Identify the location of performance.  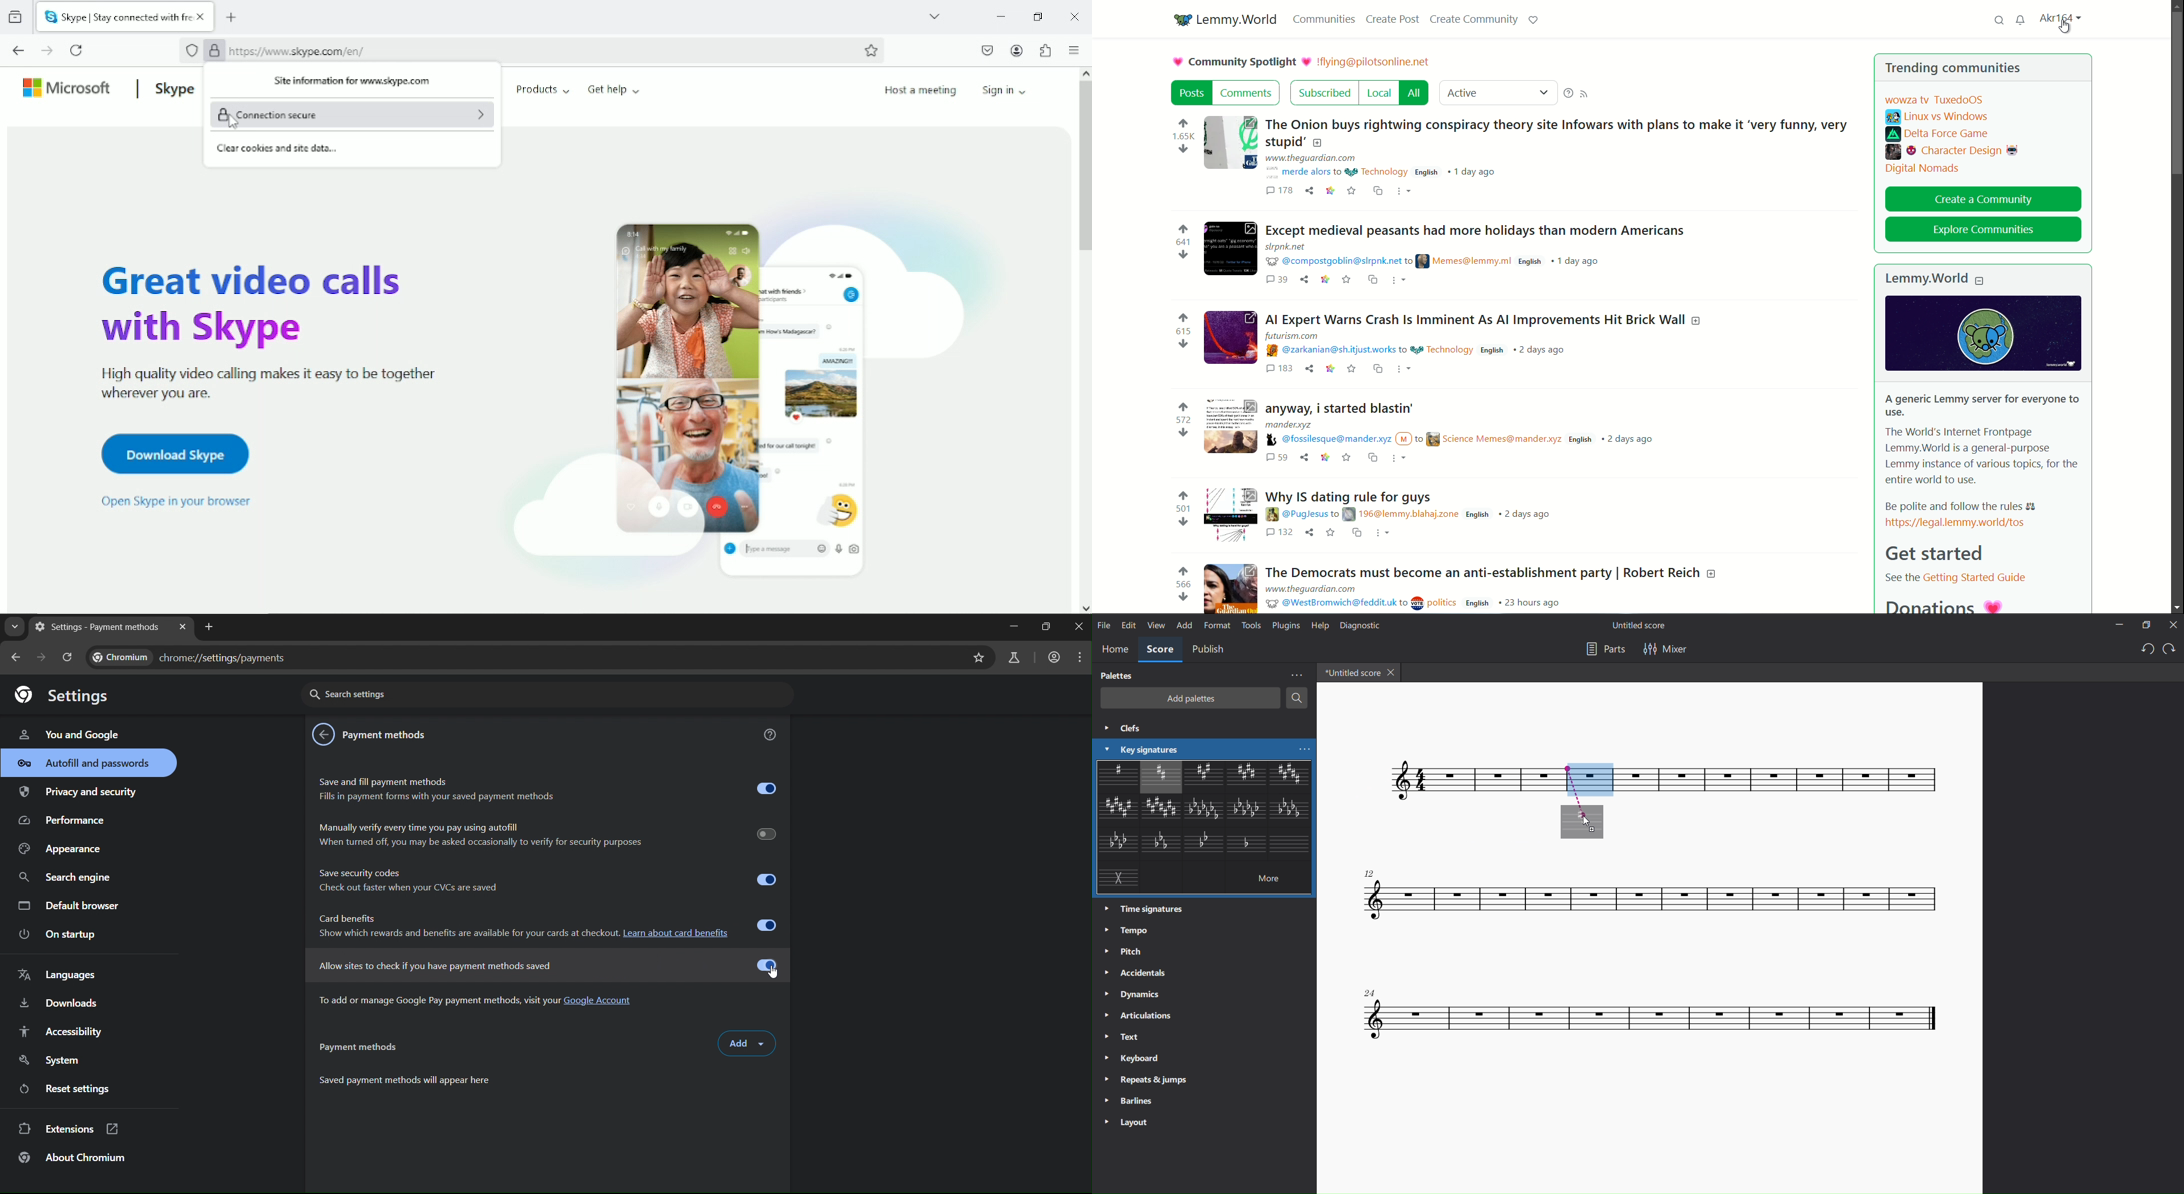
(63, 821).